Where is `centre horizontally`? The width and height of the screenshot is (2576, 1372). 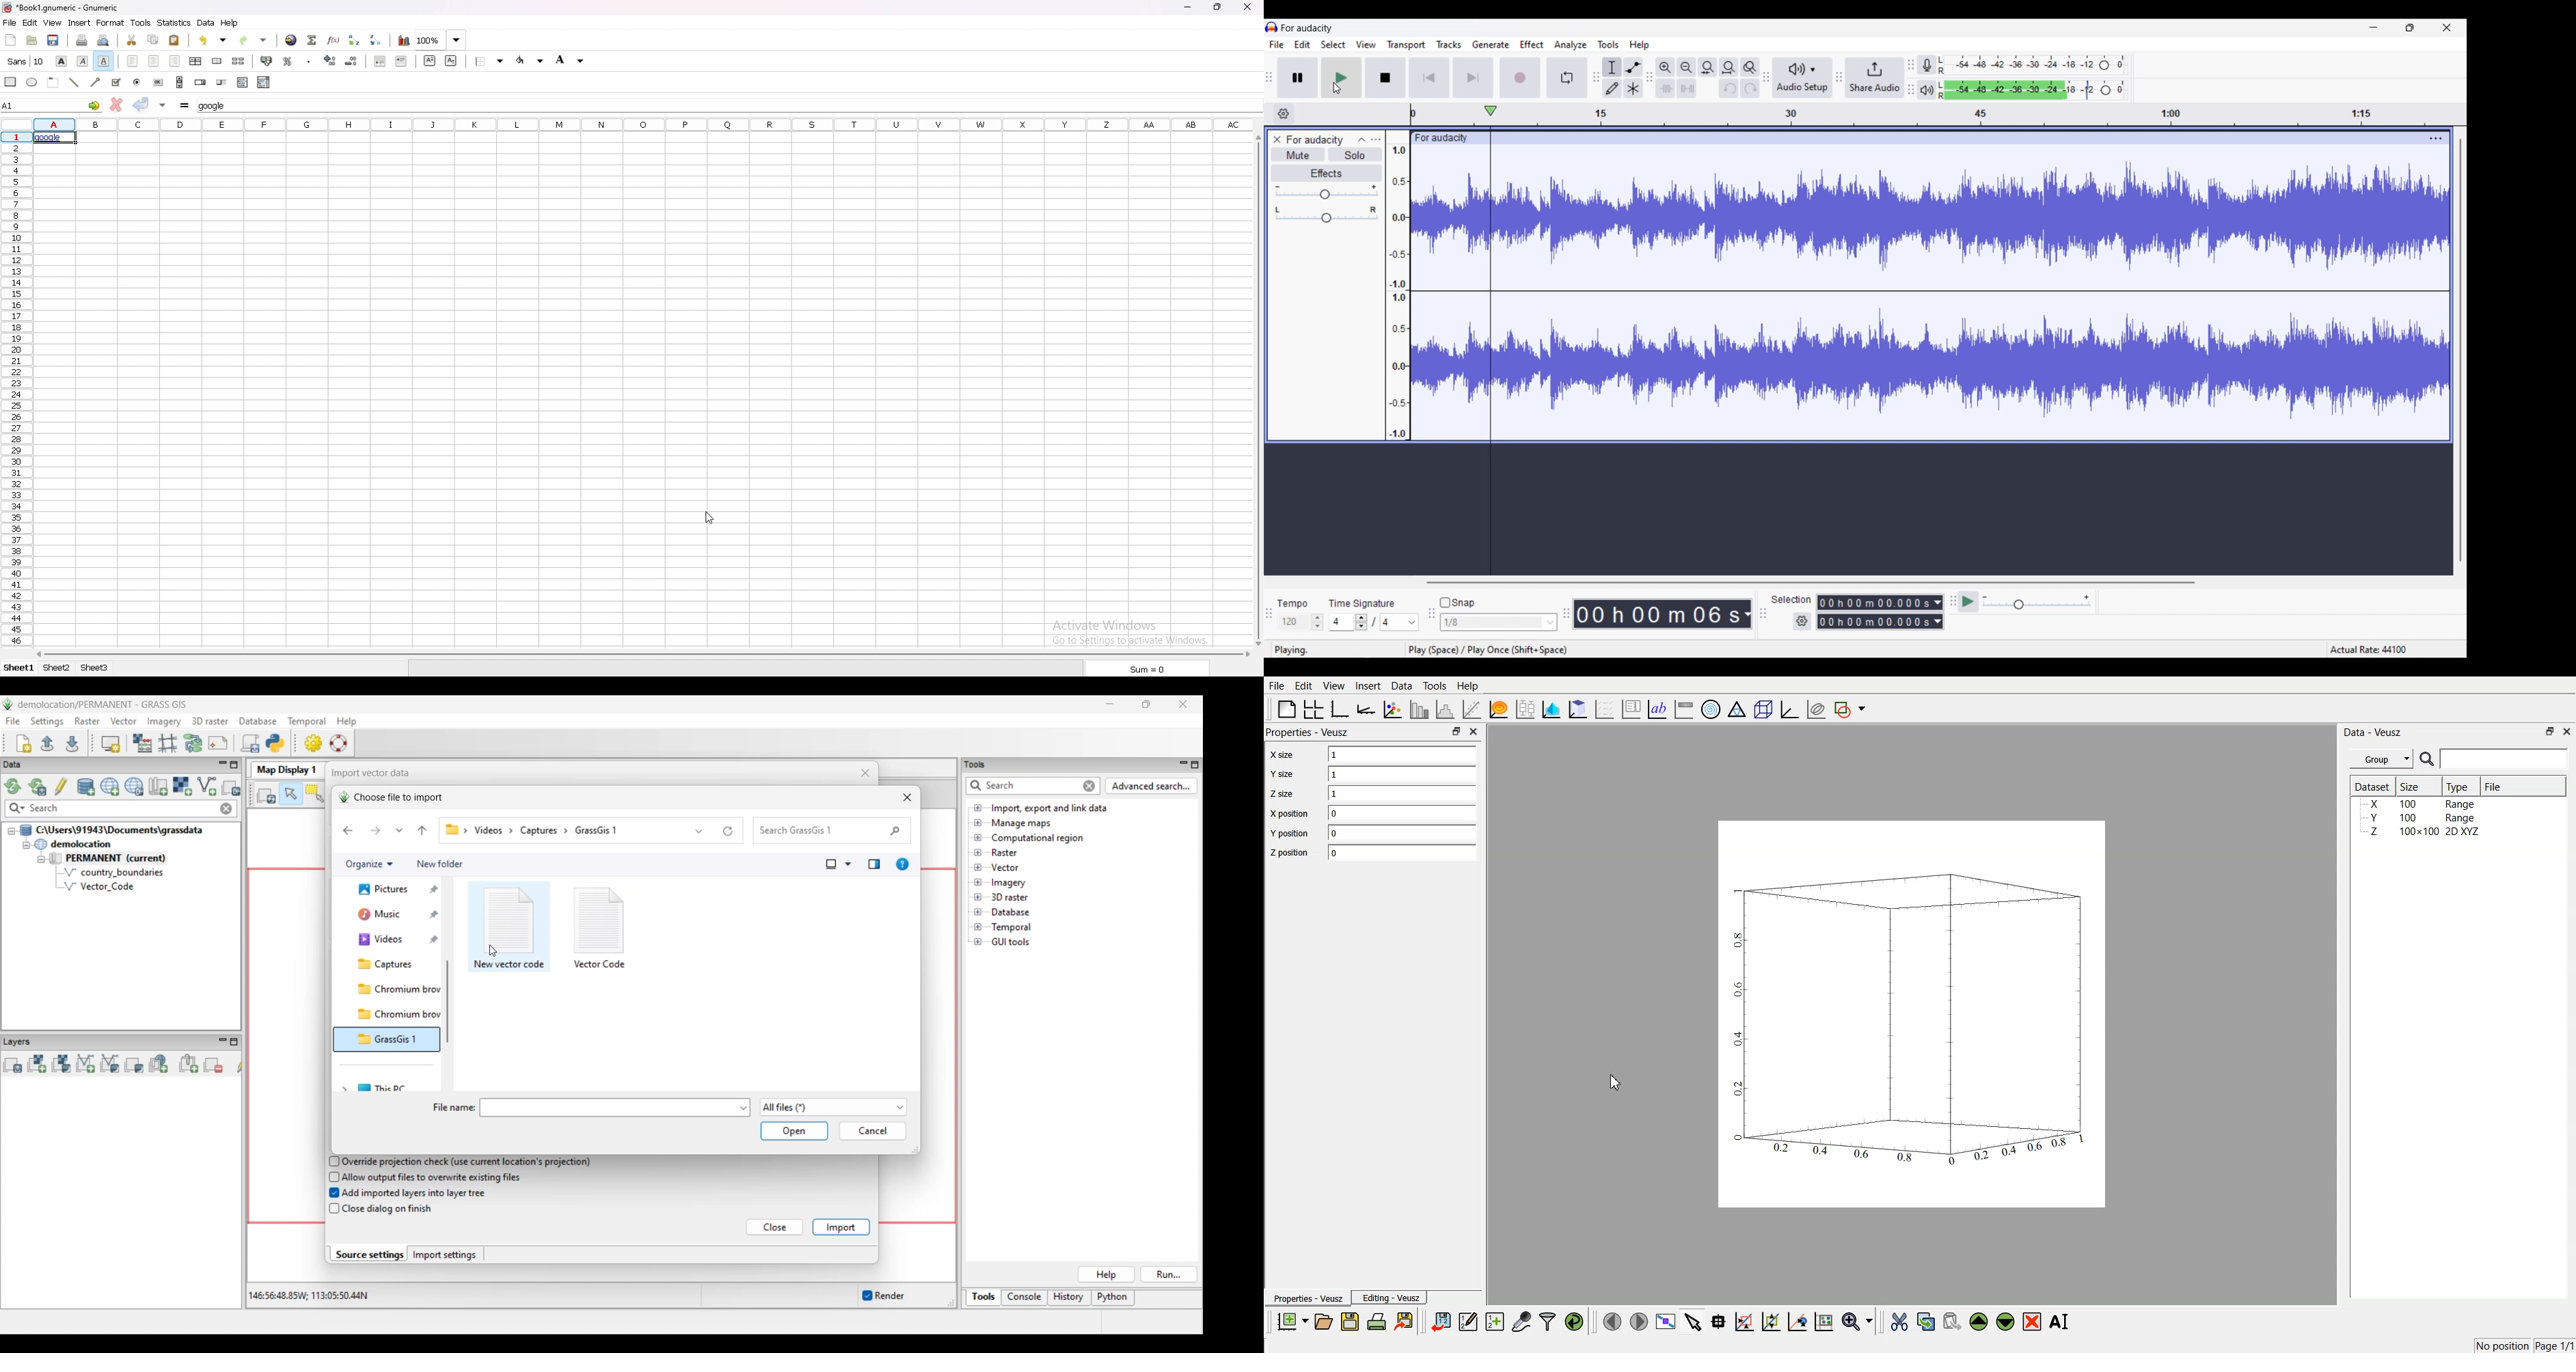
centre horizontally is located at coordinates (196, 61).